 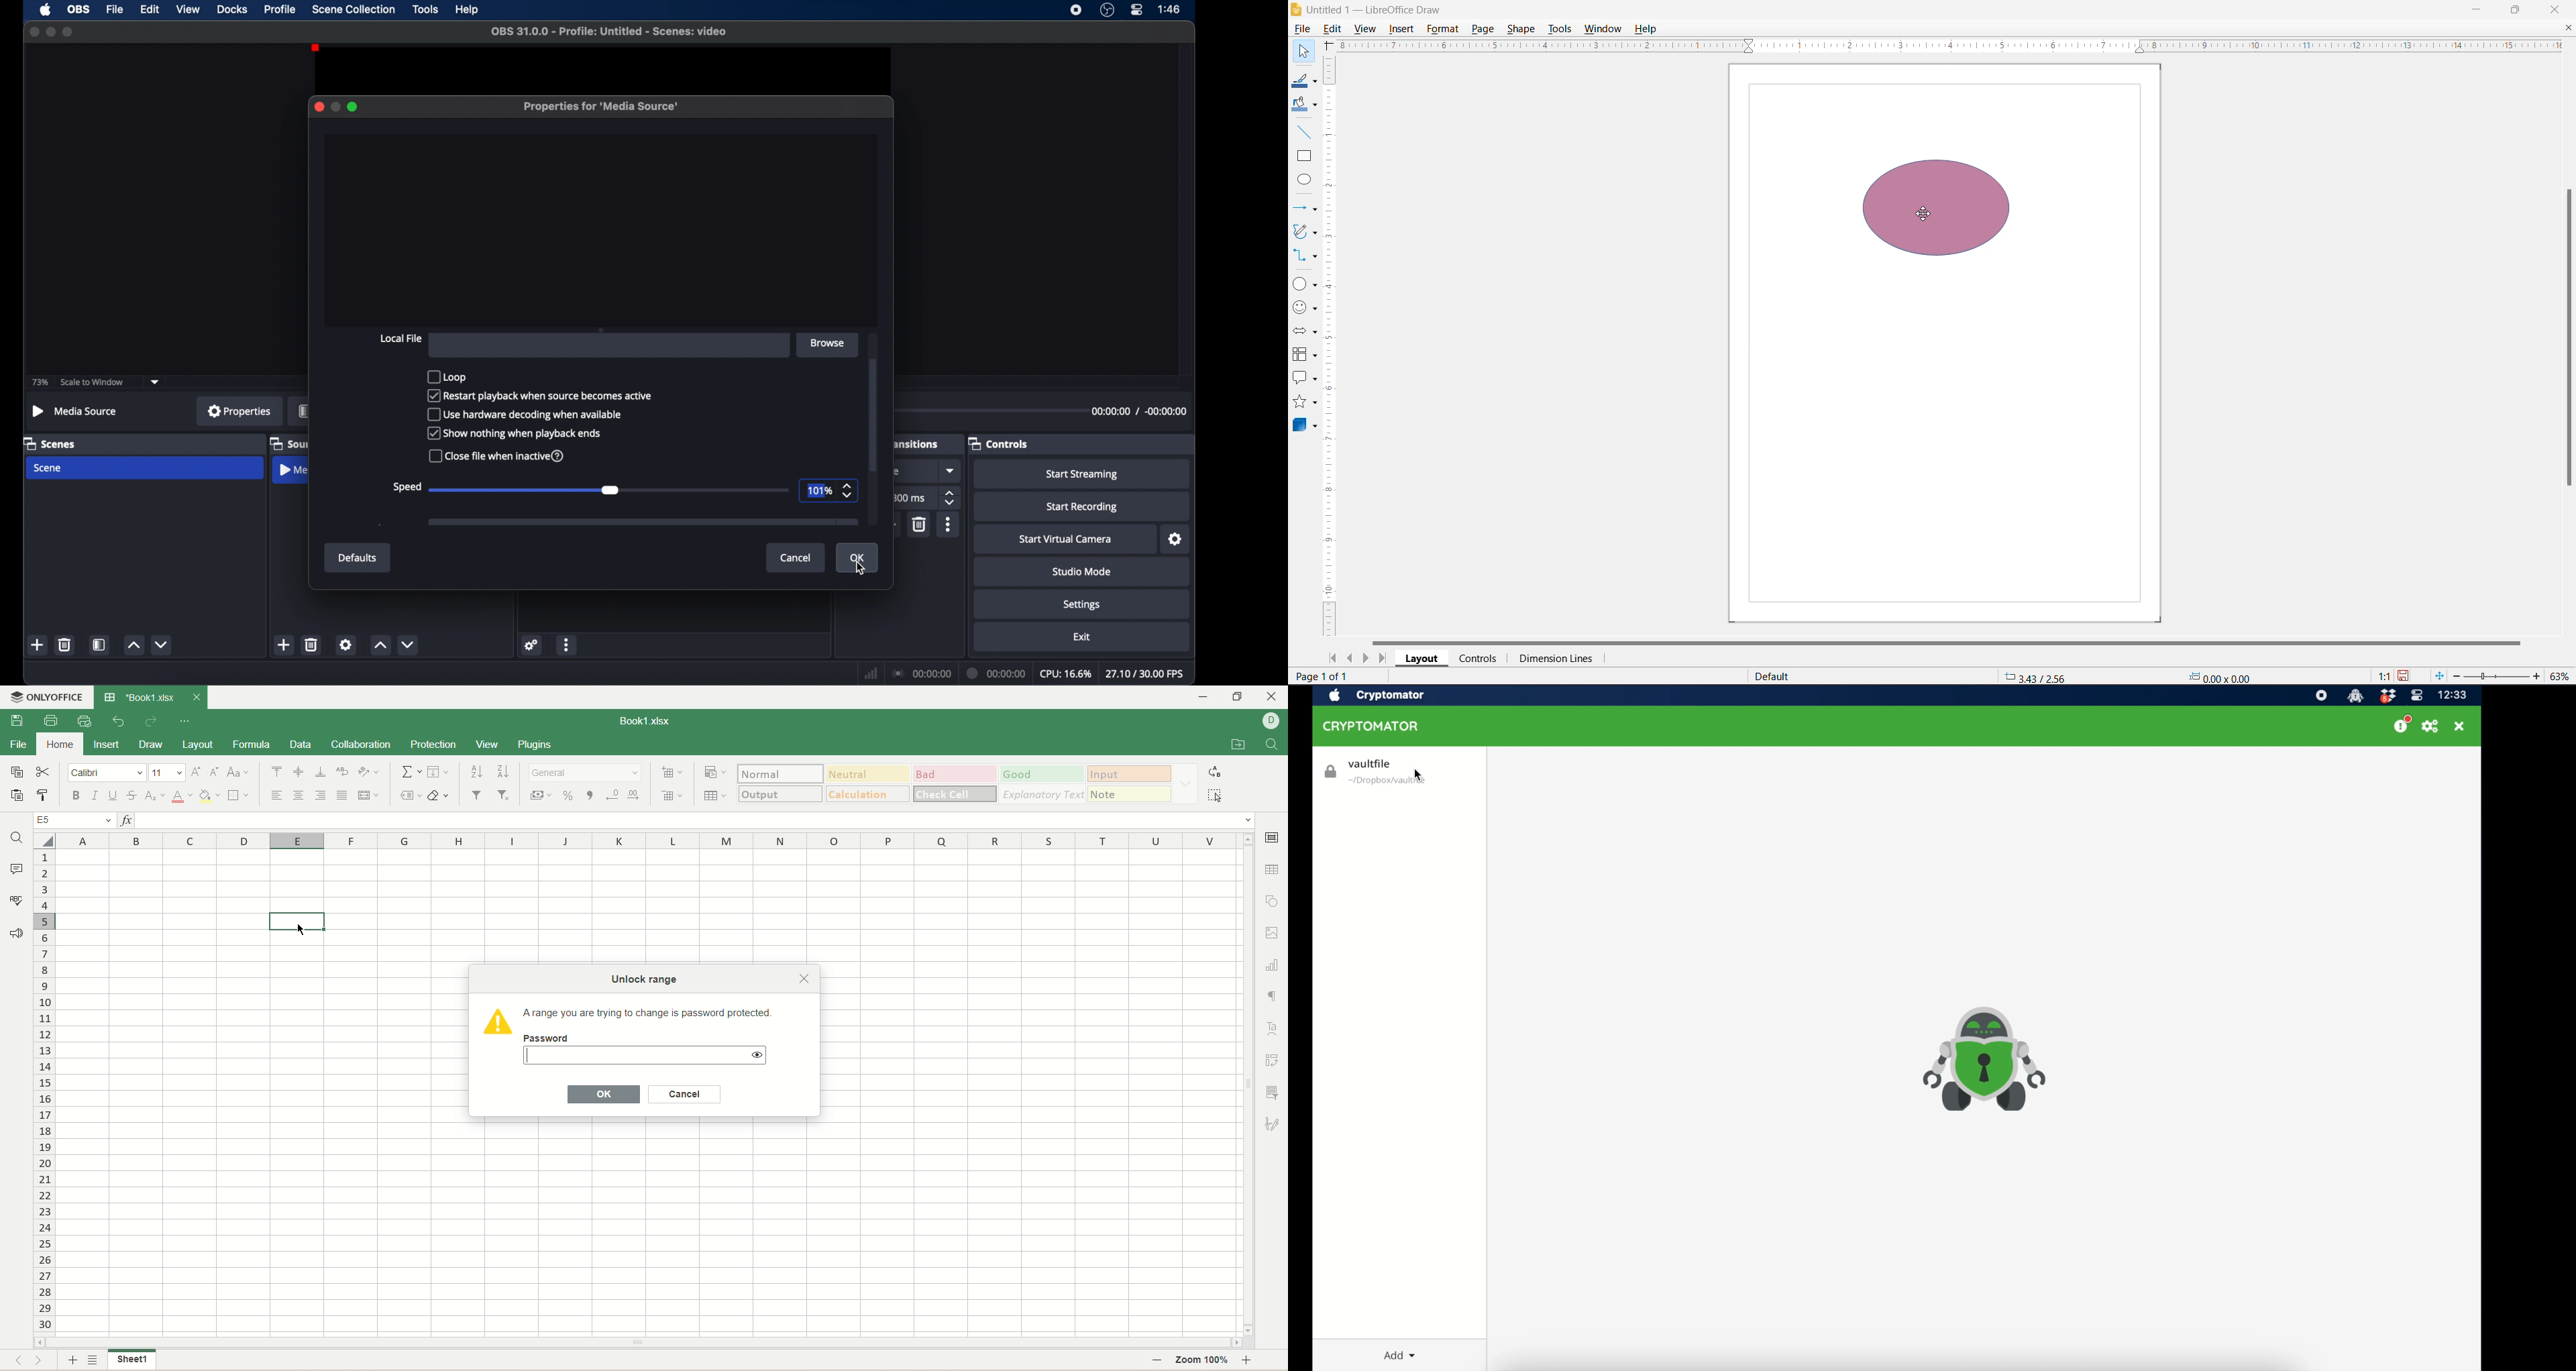 What do you see at coordinates (2222, 677) in the screenshot?
I see `Object size` at bounding box center [2222, 677].